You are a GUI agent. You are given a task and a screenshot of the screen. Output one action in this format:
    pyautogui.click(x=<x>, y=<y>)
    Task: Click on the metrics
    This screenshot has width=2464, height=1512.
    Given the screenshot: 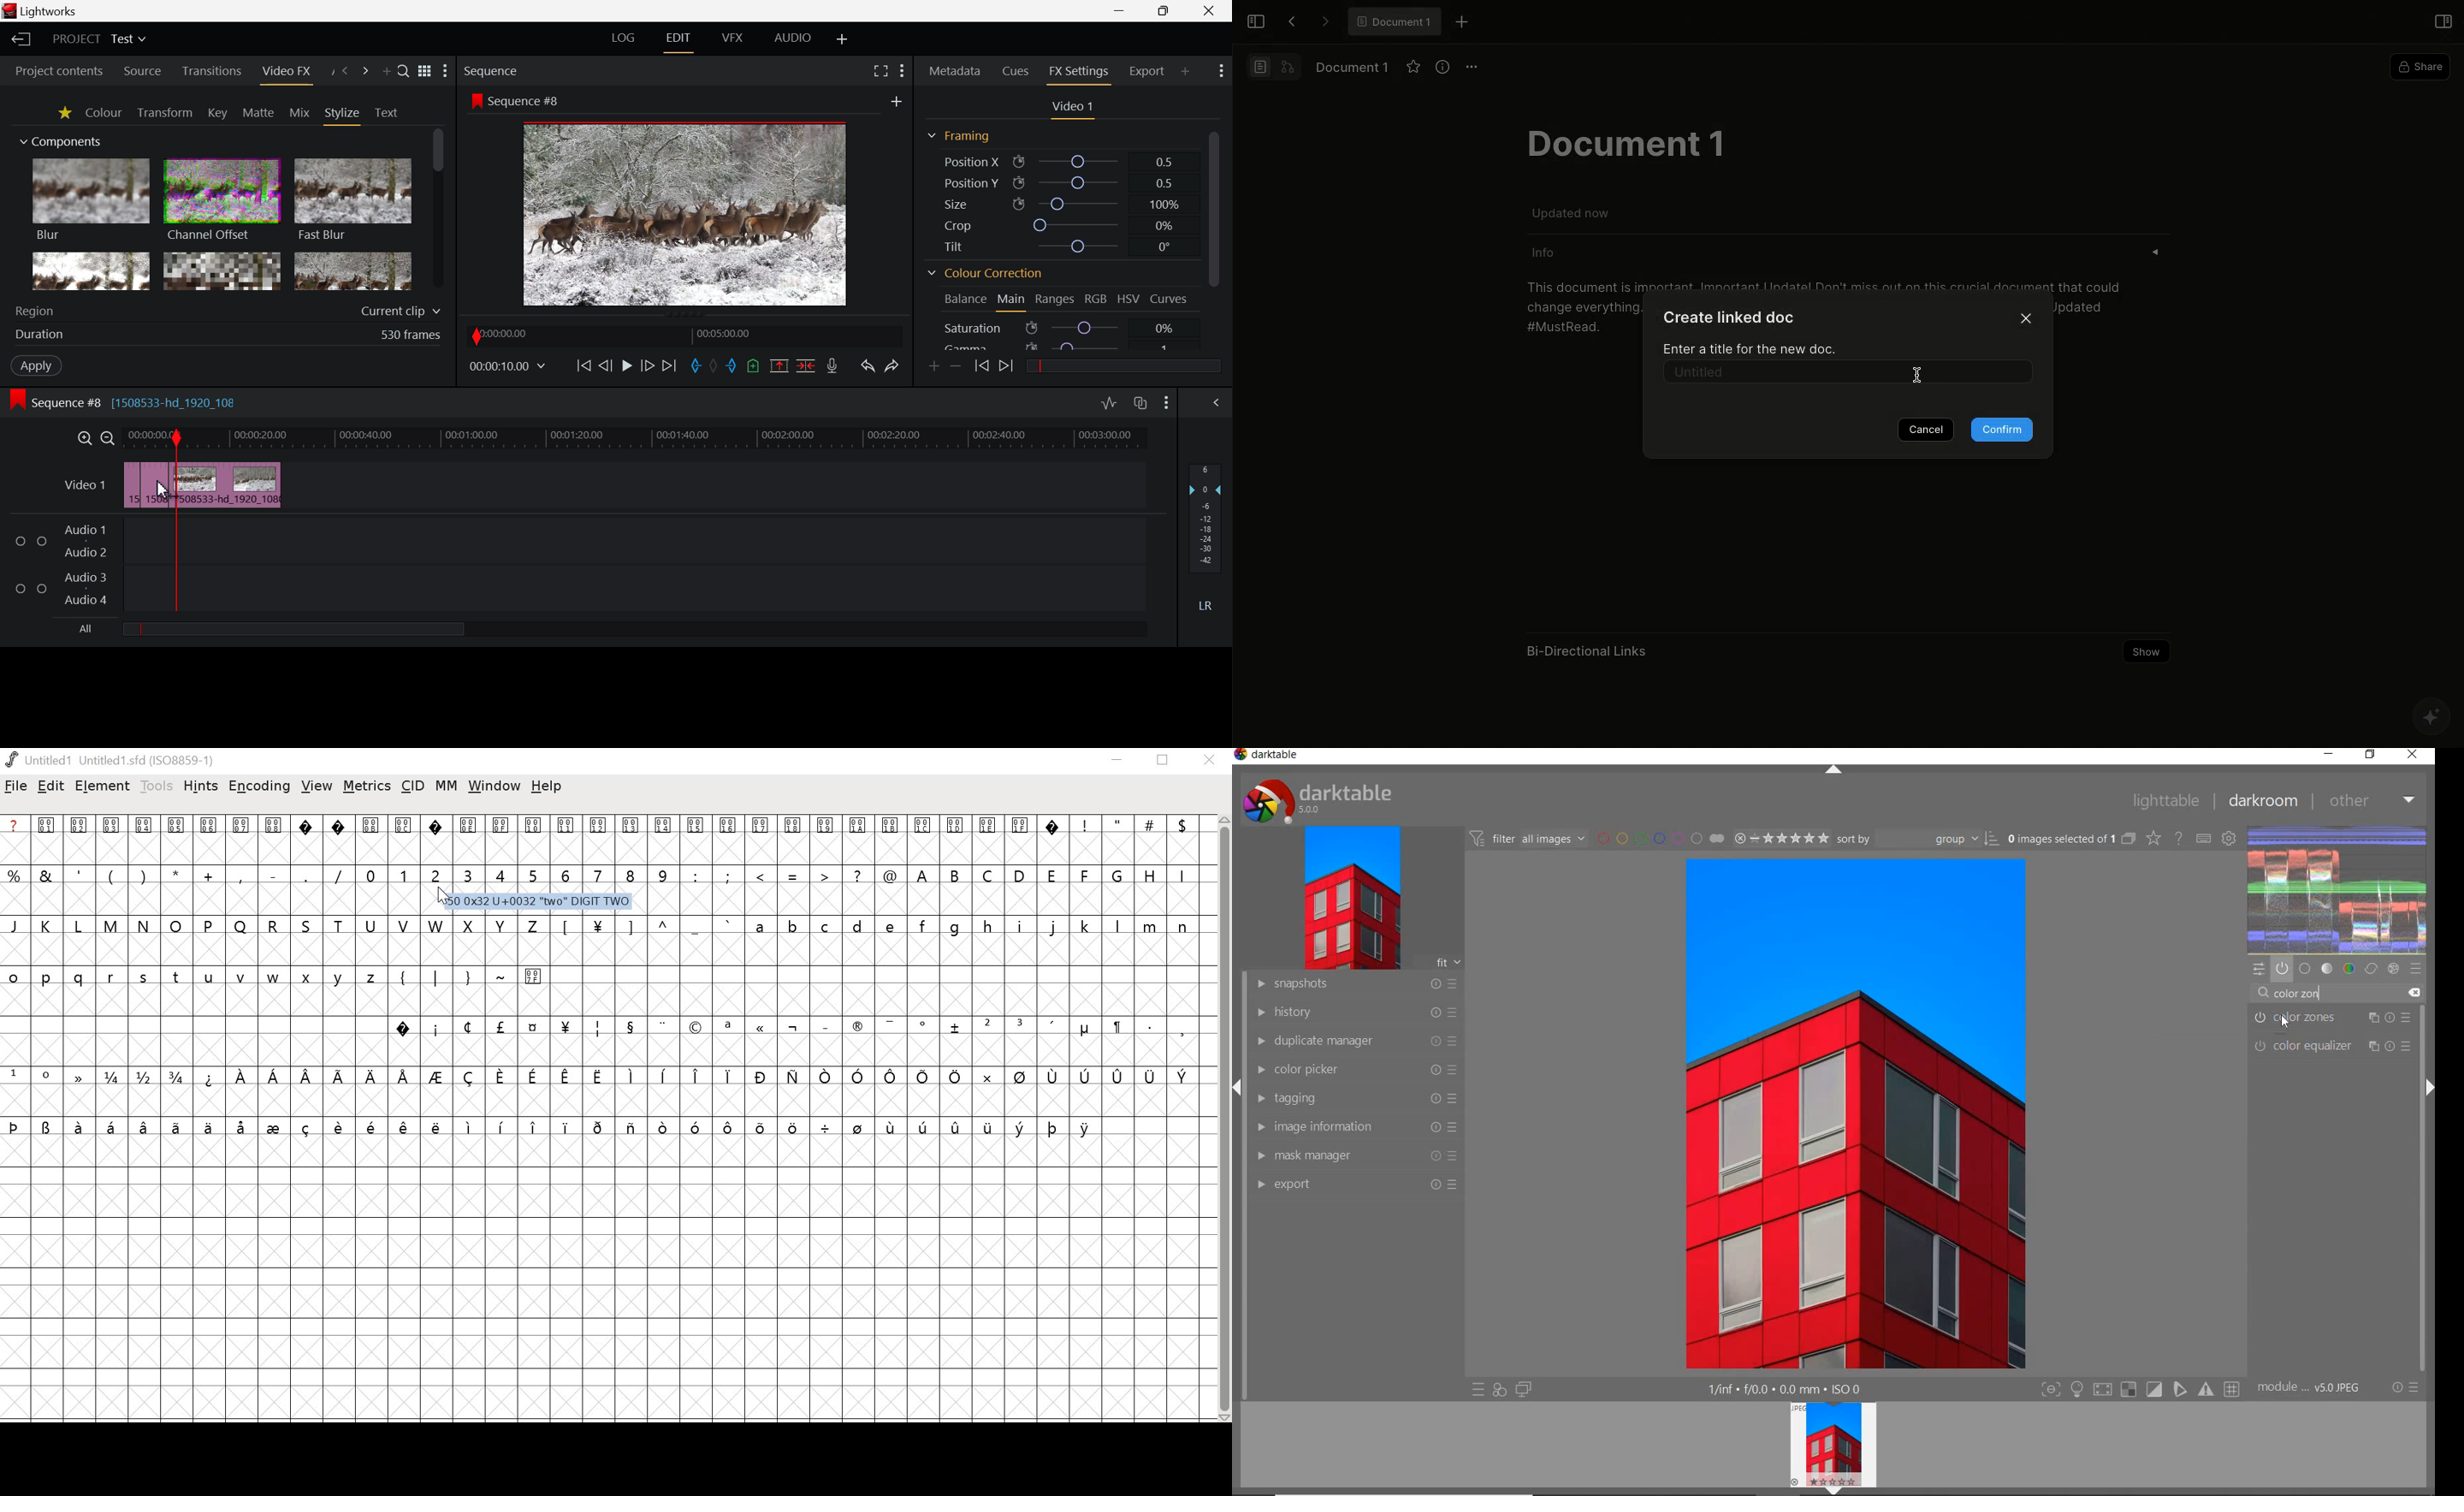 What is the action you would take?
    pyautogui.click(x=368, y=786)
    